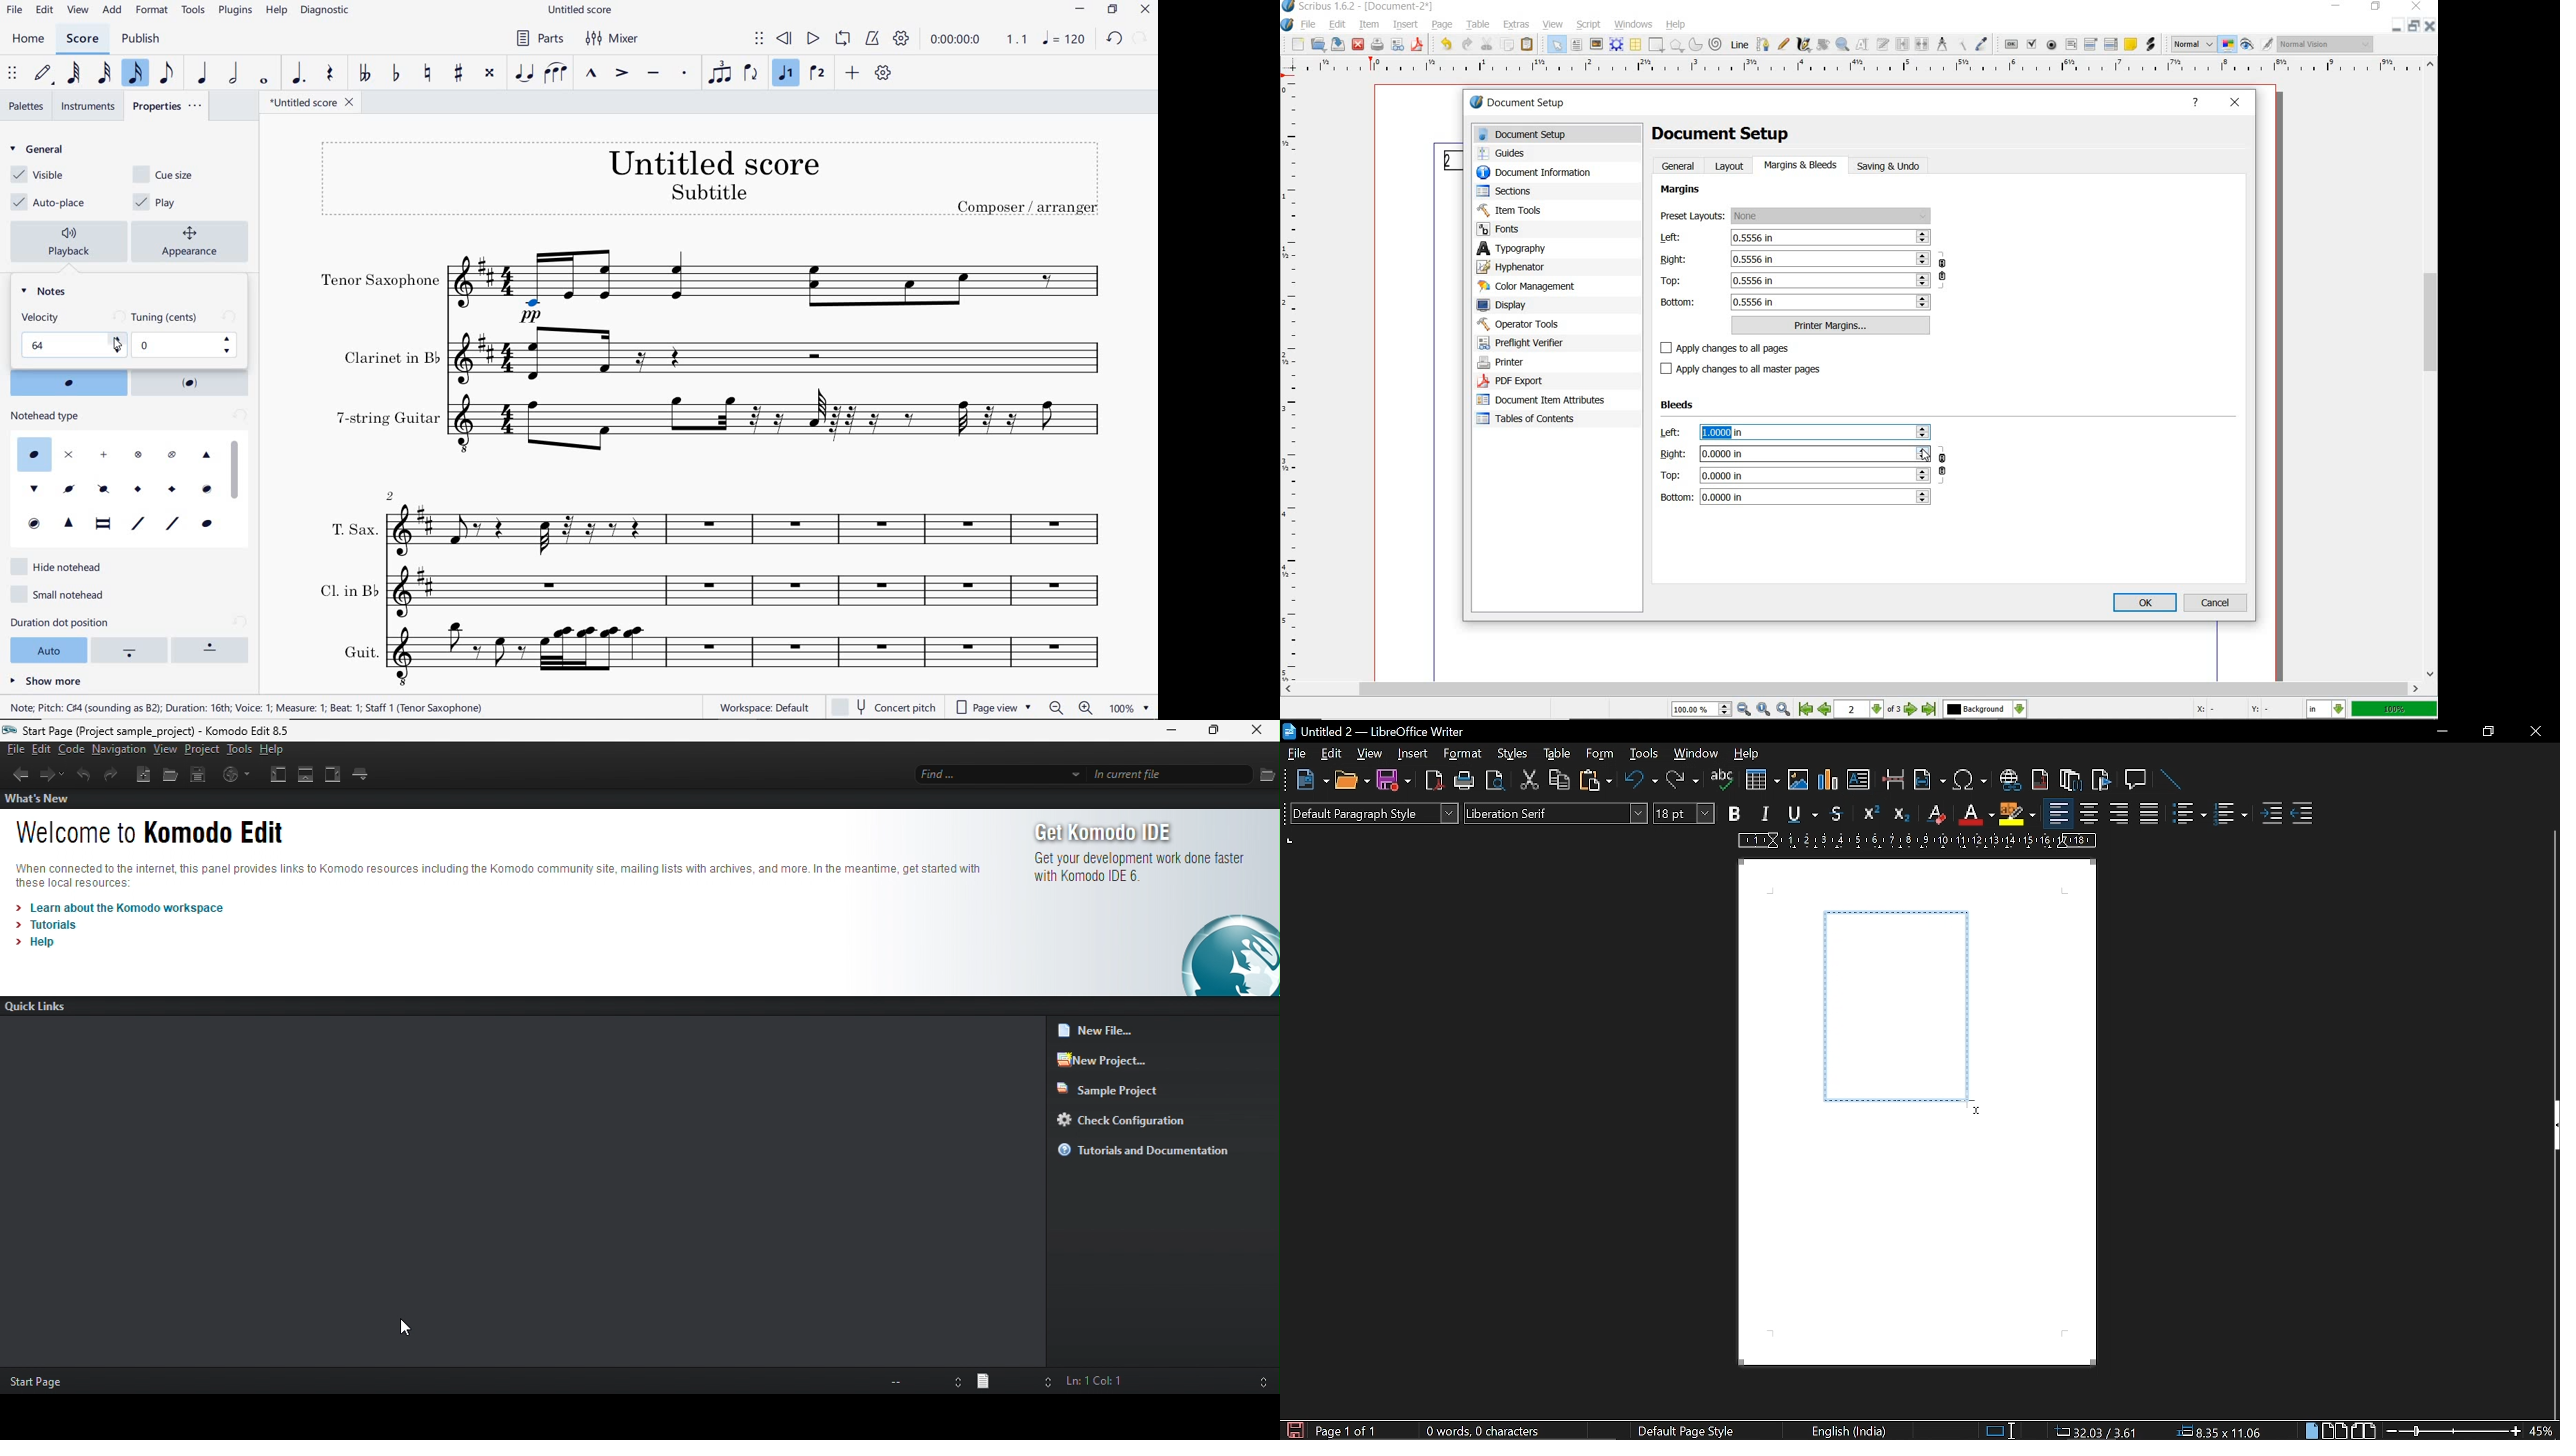 The width and height of the screenshot is (2576, 1456). I want to click on zoom in, so click(1089, 707).